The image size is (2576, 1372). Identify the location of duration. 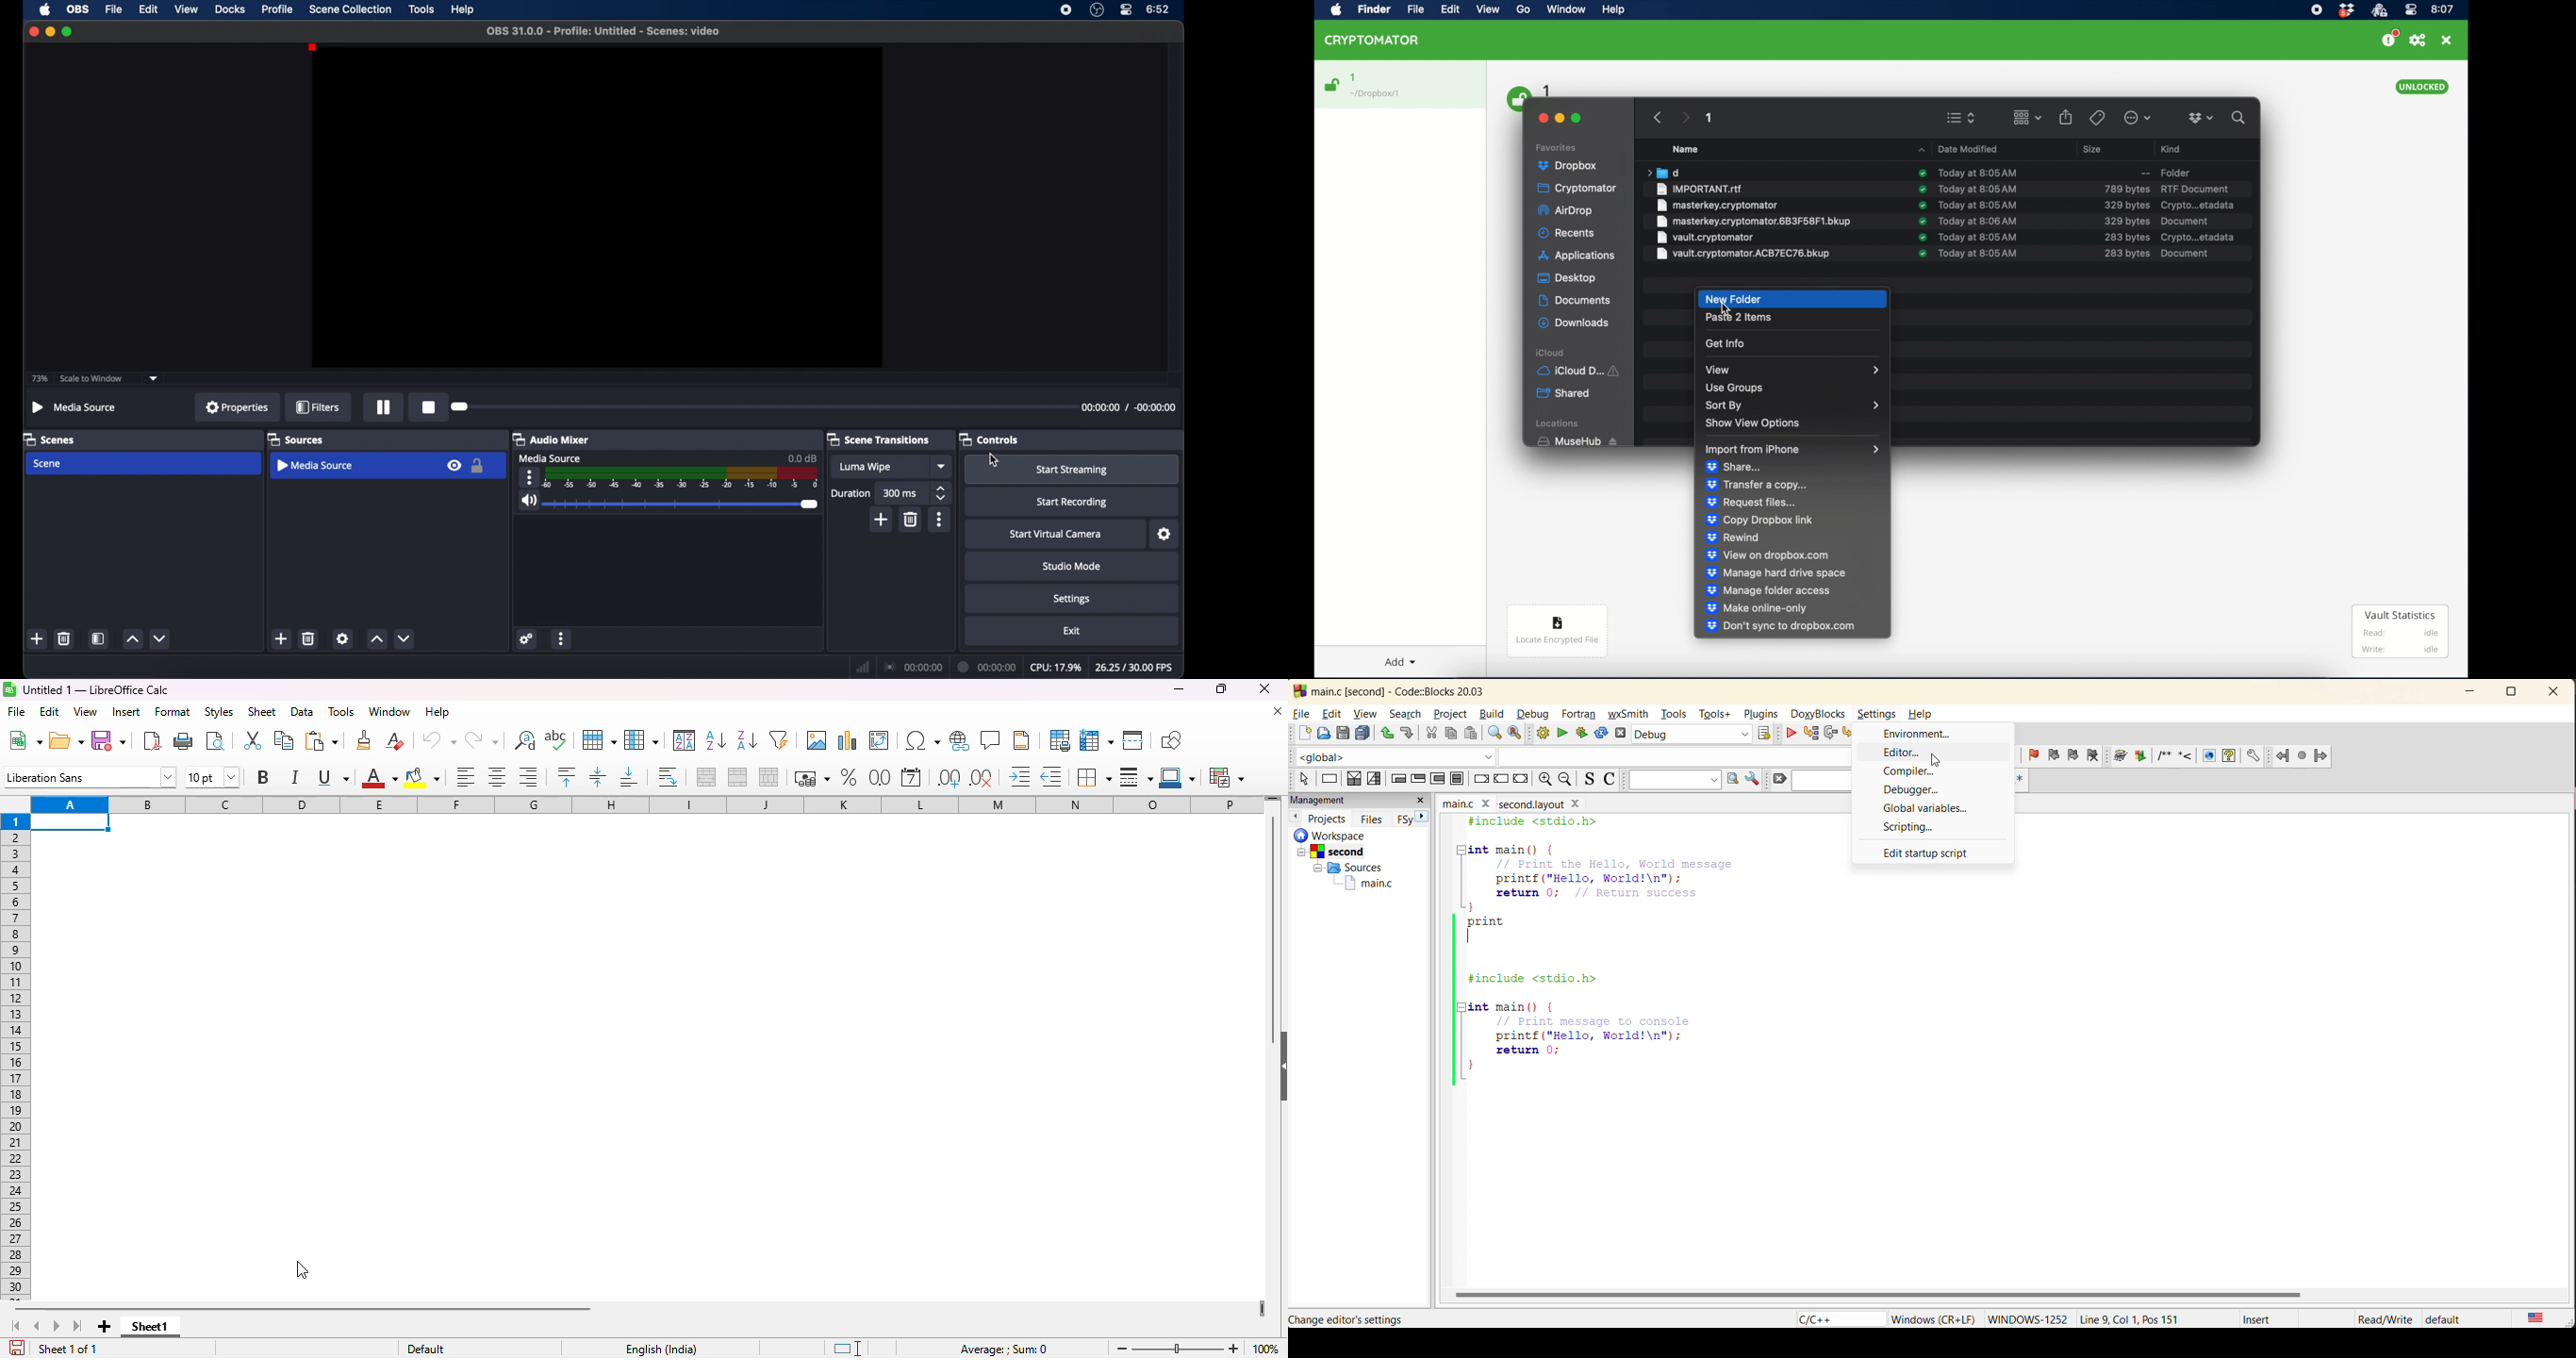
(987, 668).